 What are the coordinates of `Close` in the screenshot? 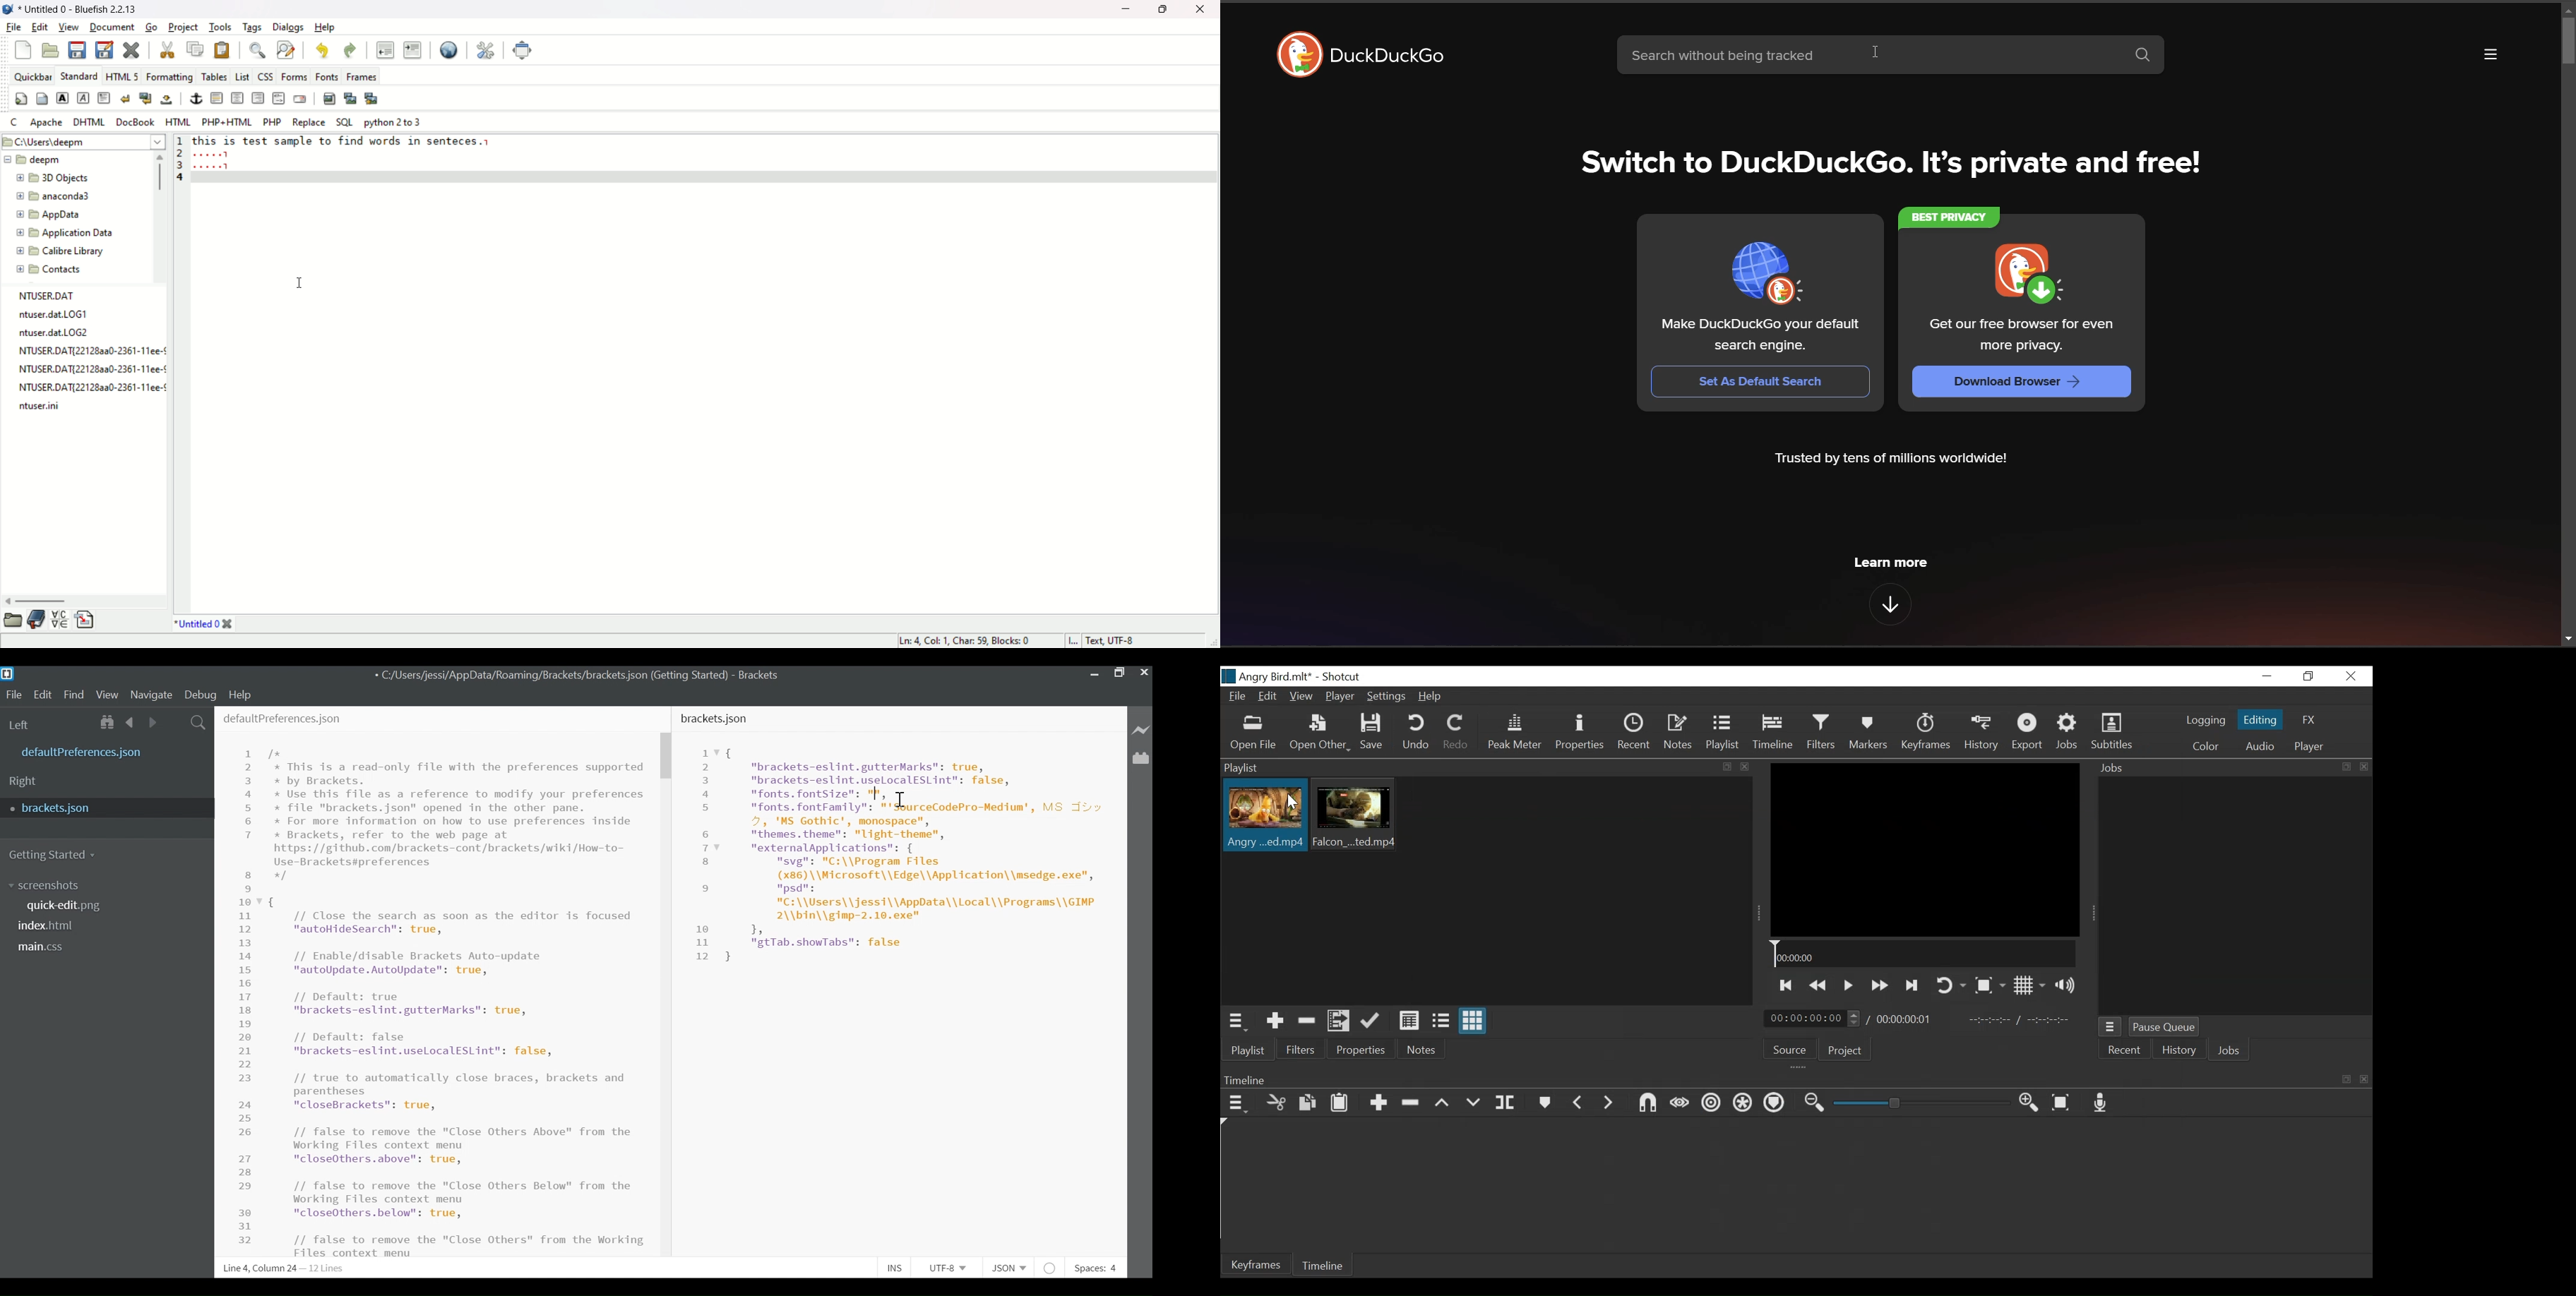 It's located at (1145, 674).